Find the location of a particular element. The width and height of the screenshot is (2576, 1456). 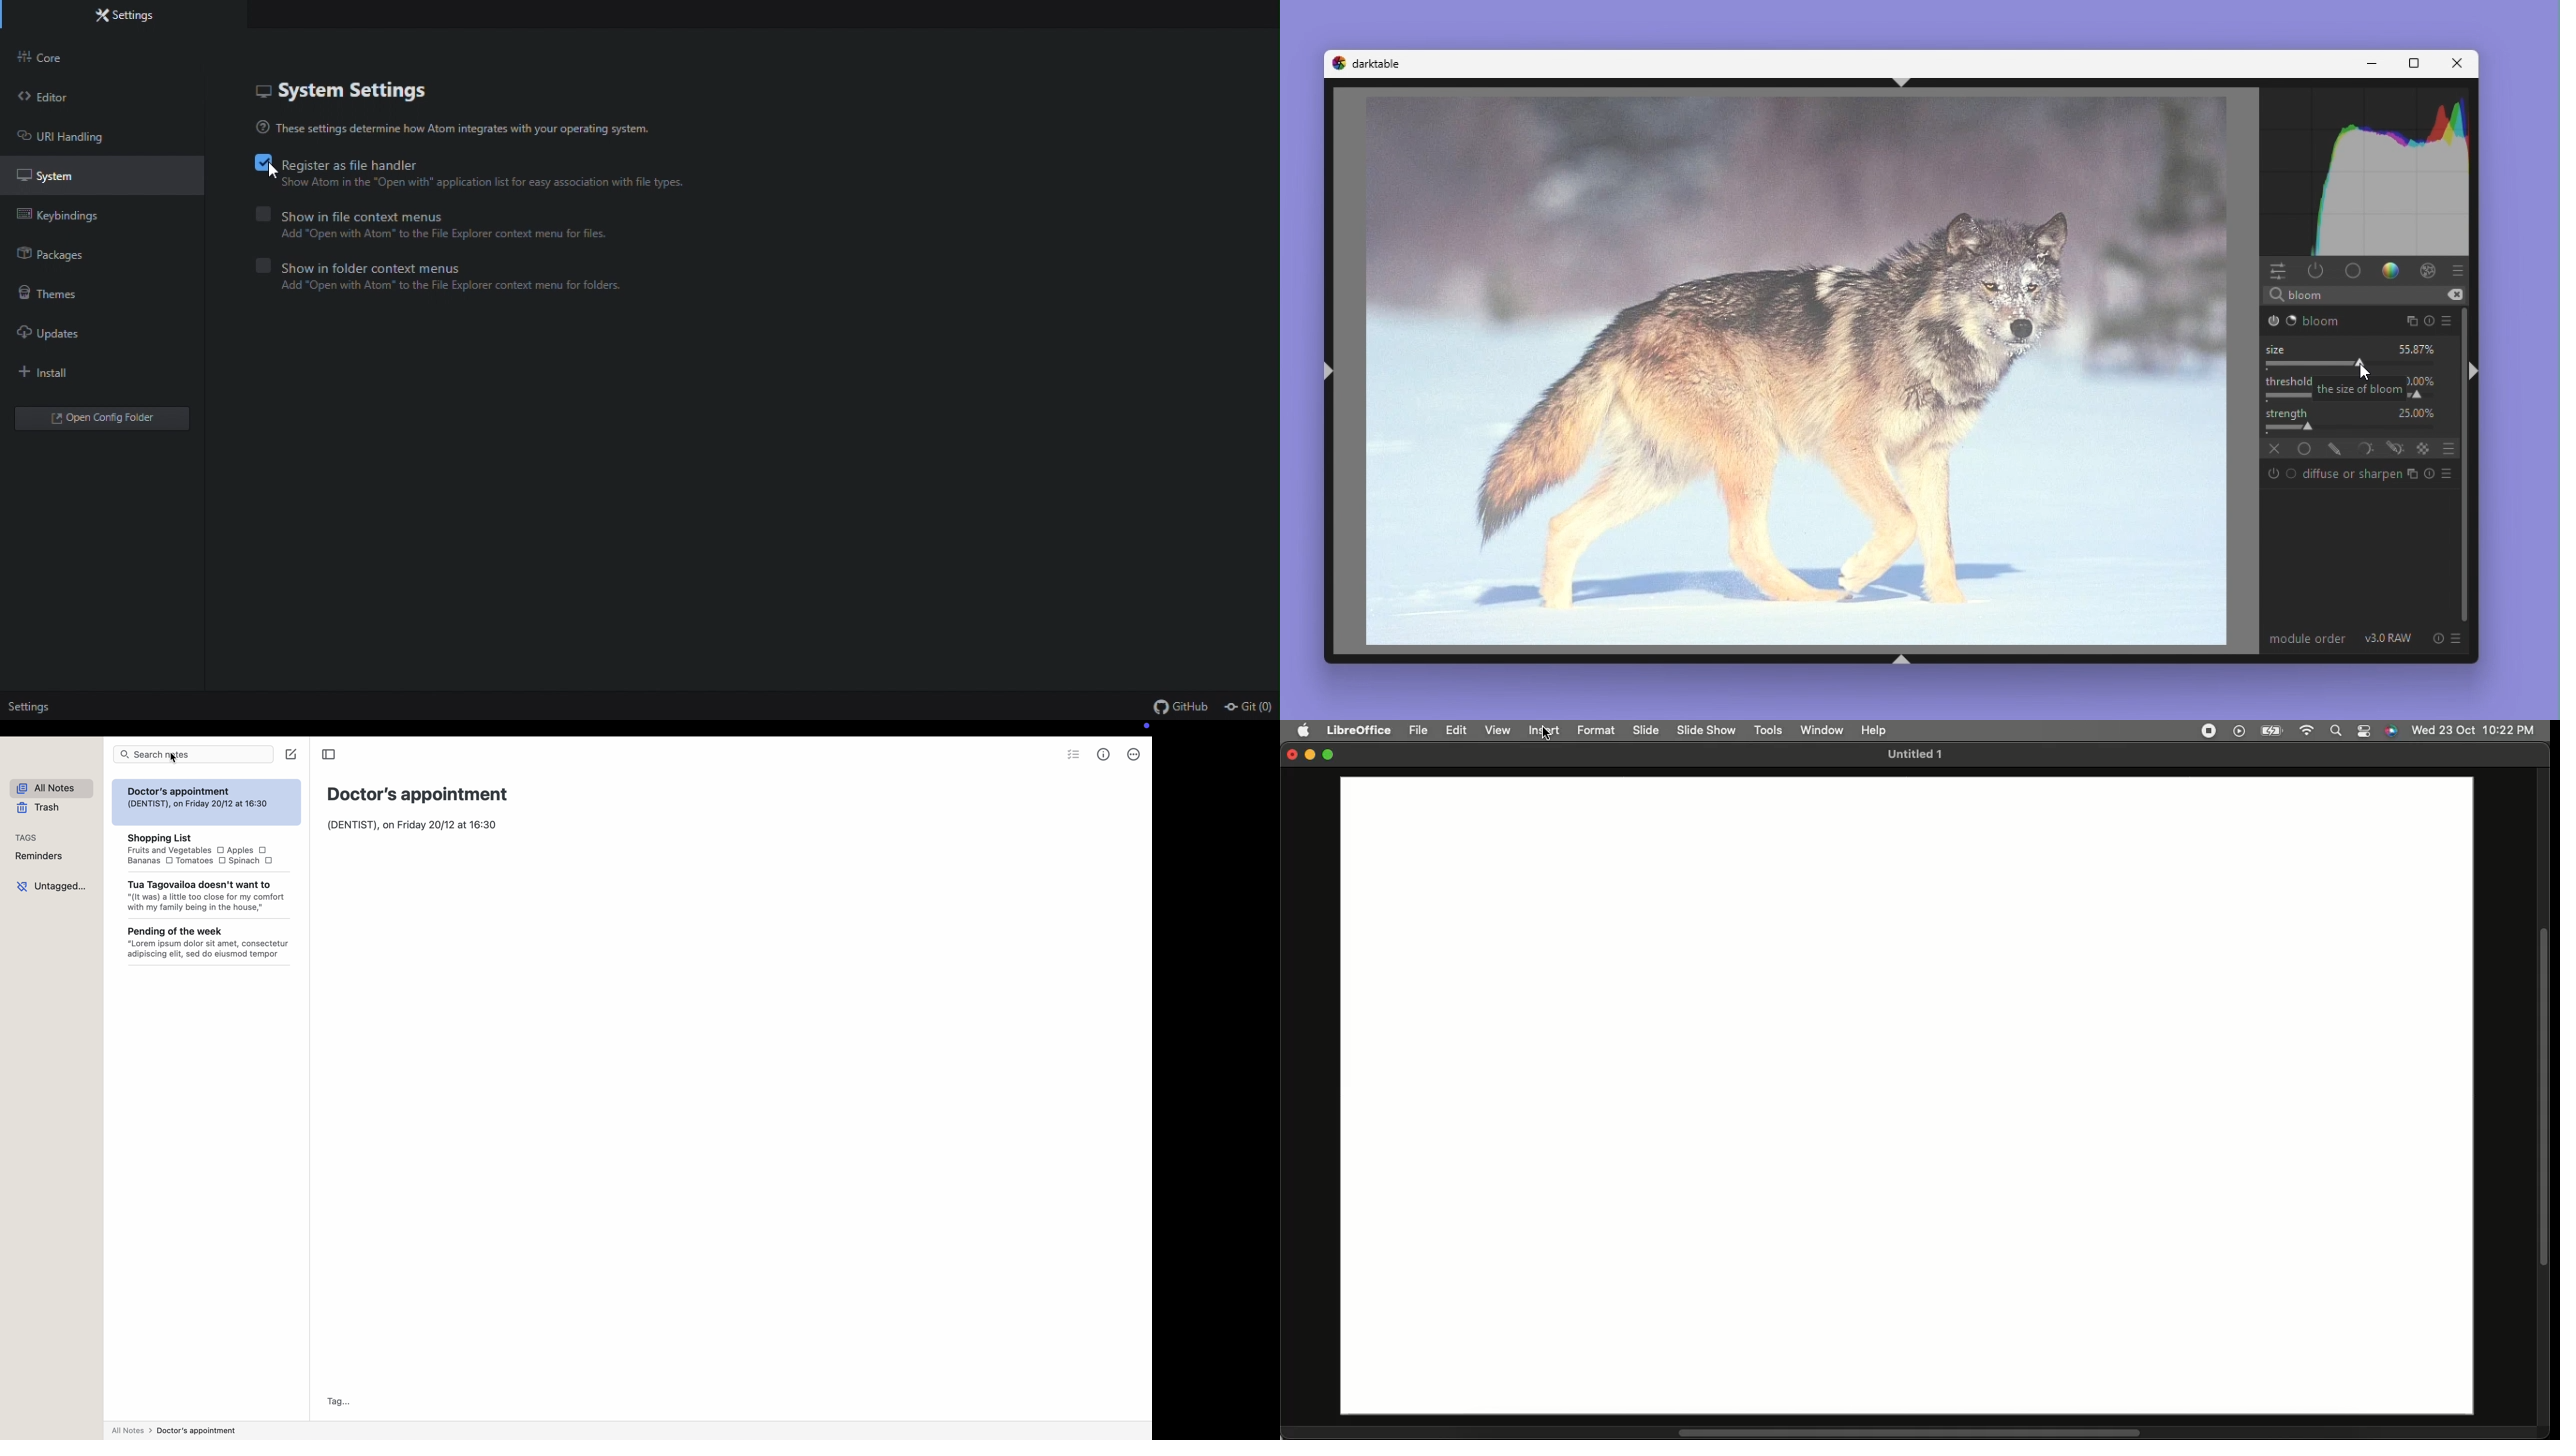

25.00% is located at coordinates (2418, 412).